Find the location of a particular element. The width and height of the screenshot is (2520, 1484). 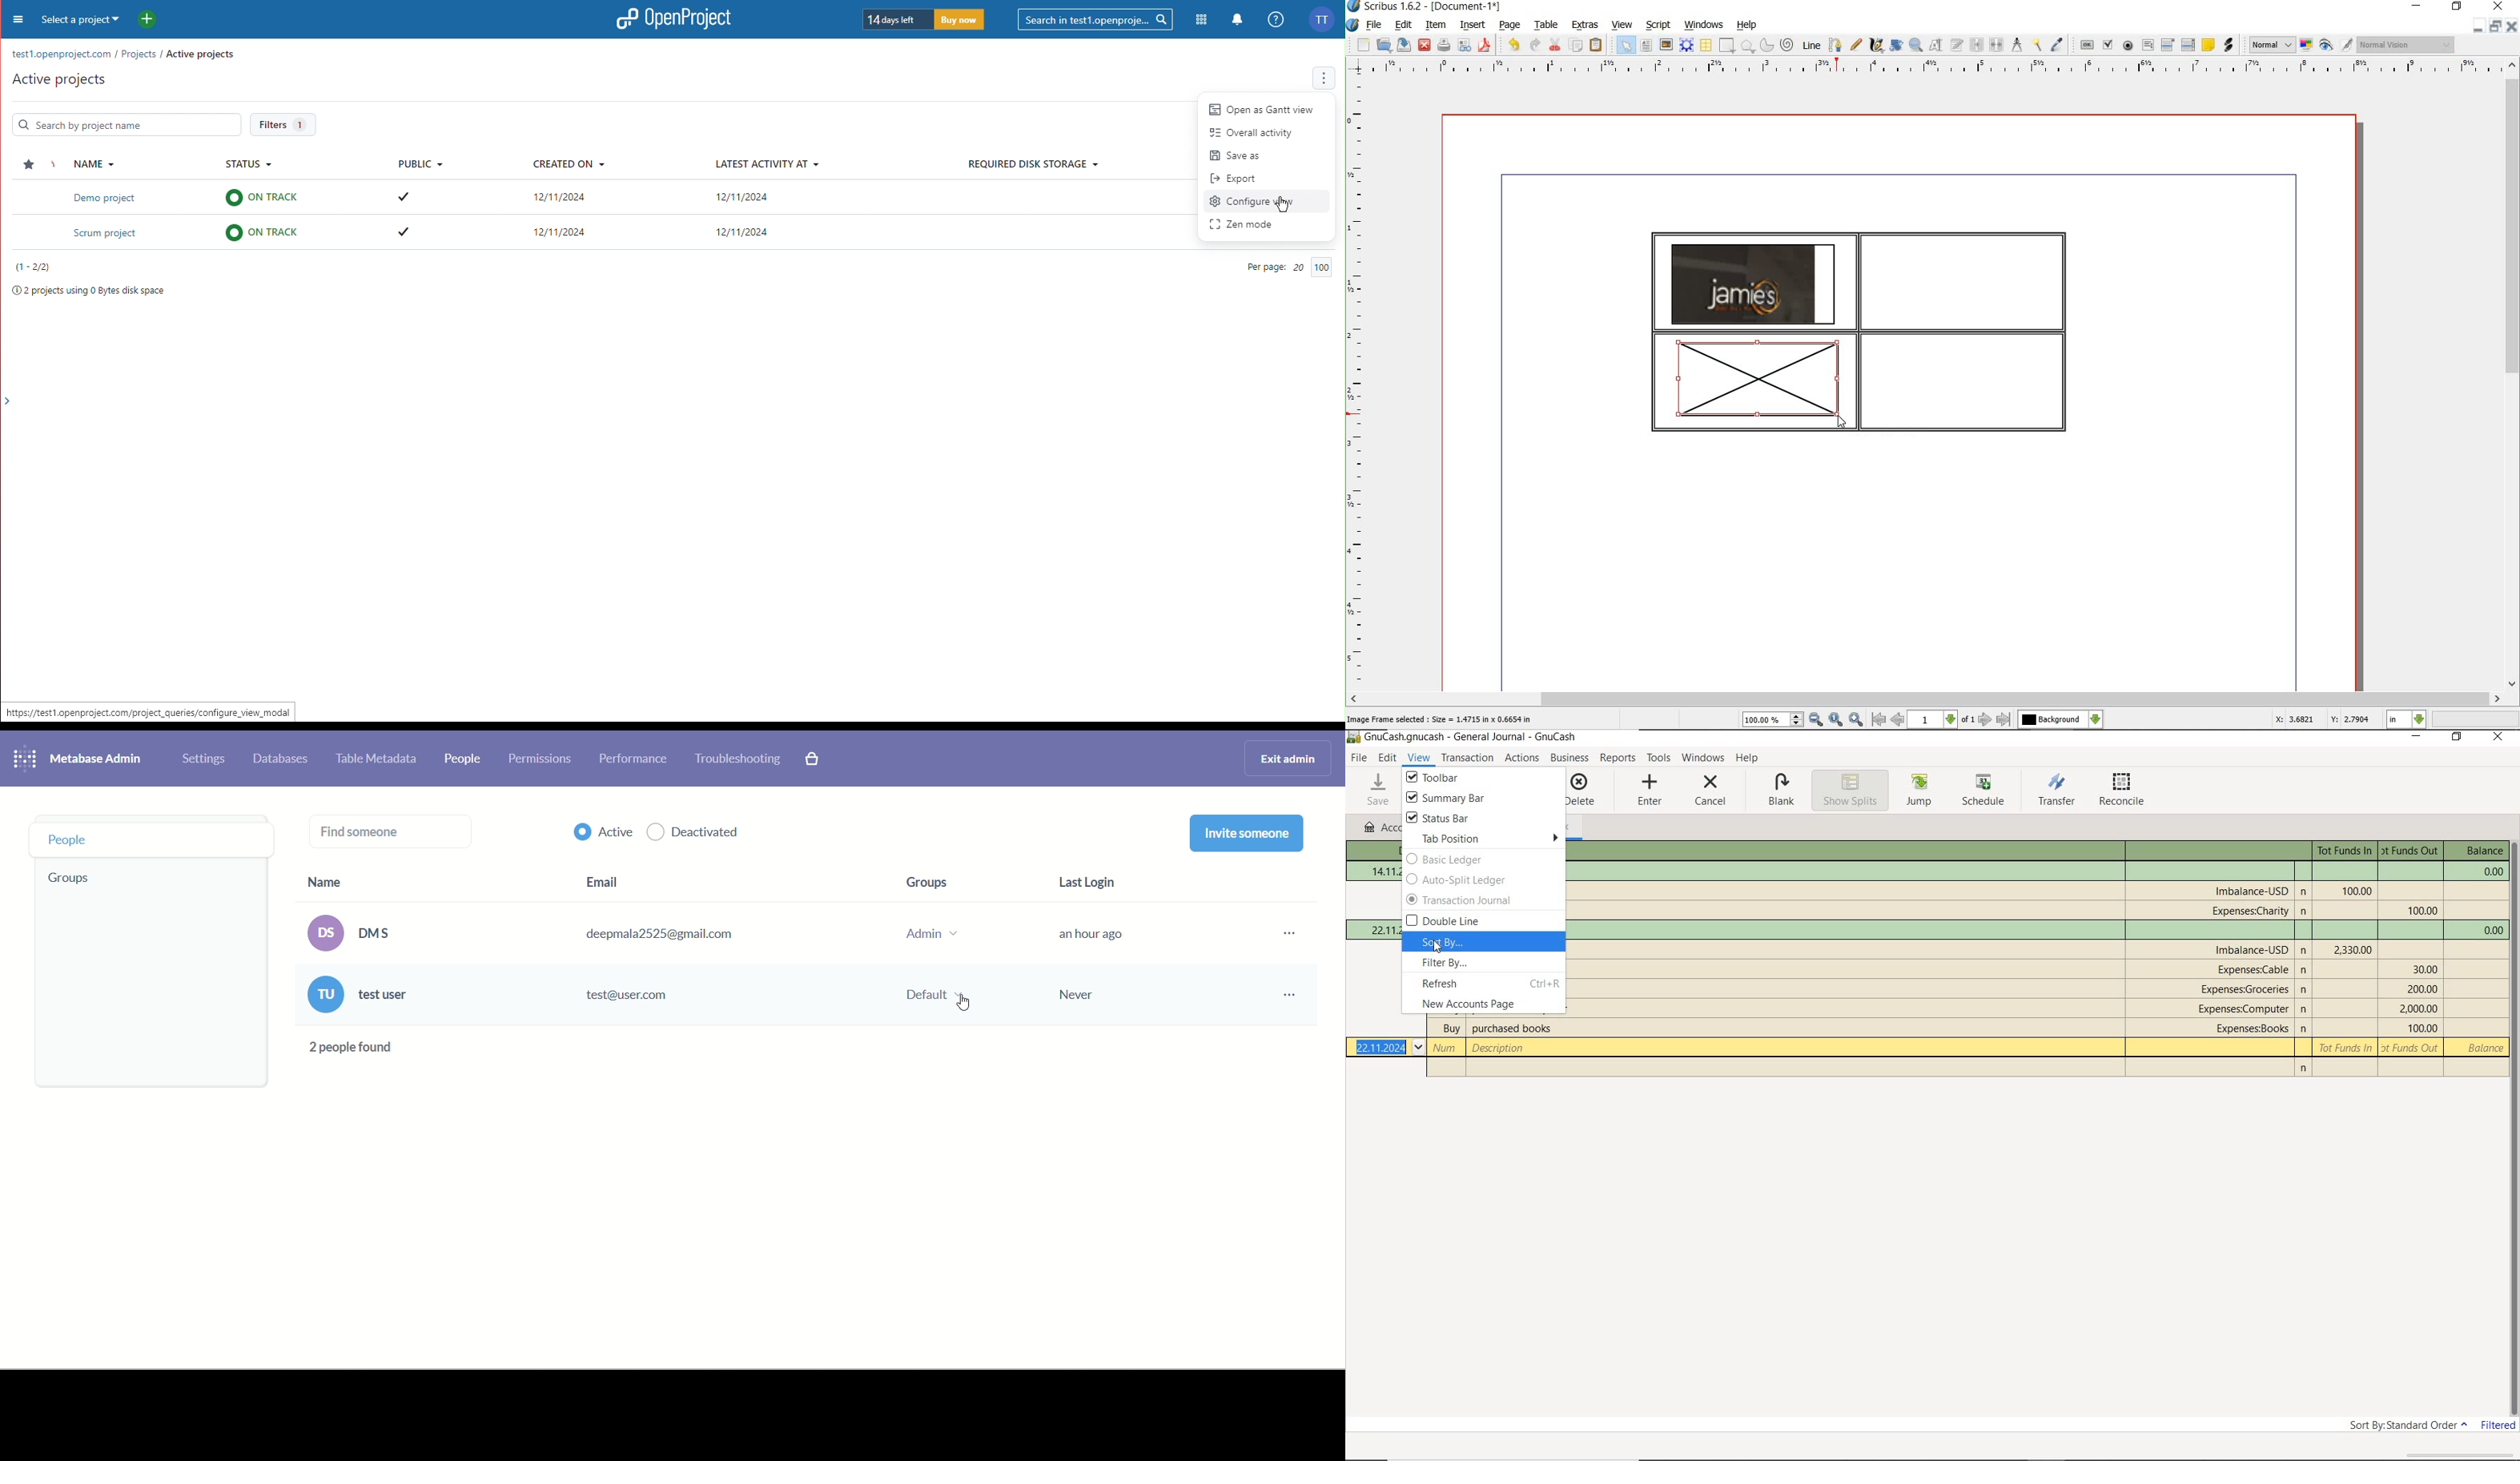

Searchbar is located at coordinates (1090, 19).